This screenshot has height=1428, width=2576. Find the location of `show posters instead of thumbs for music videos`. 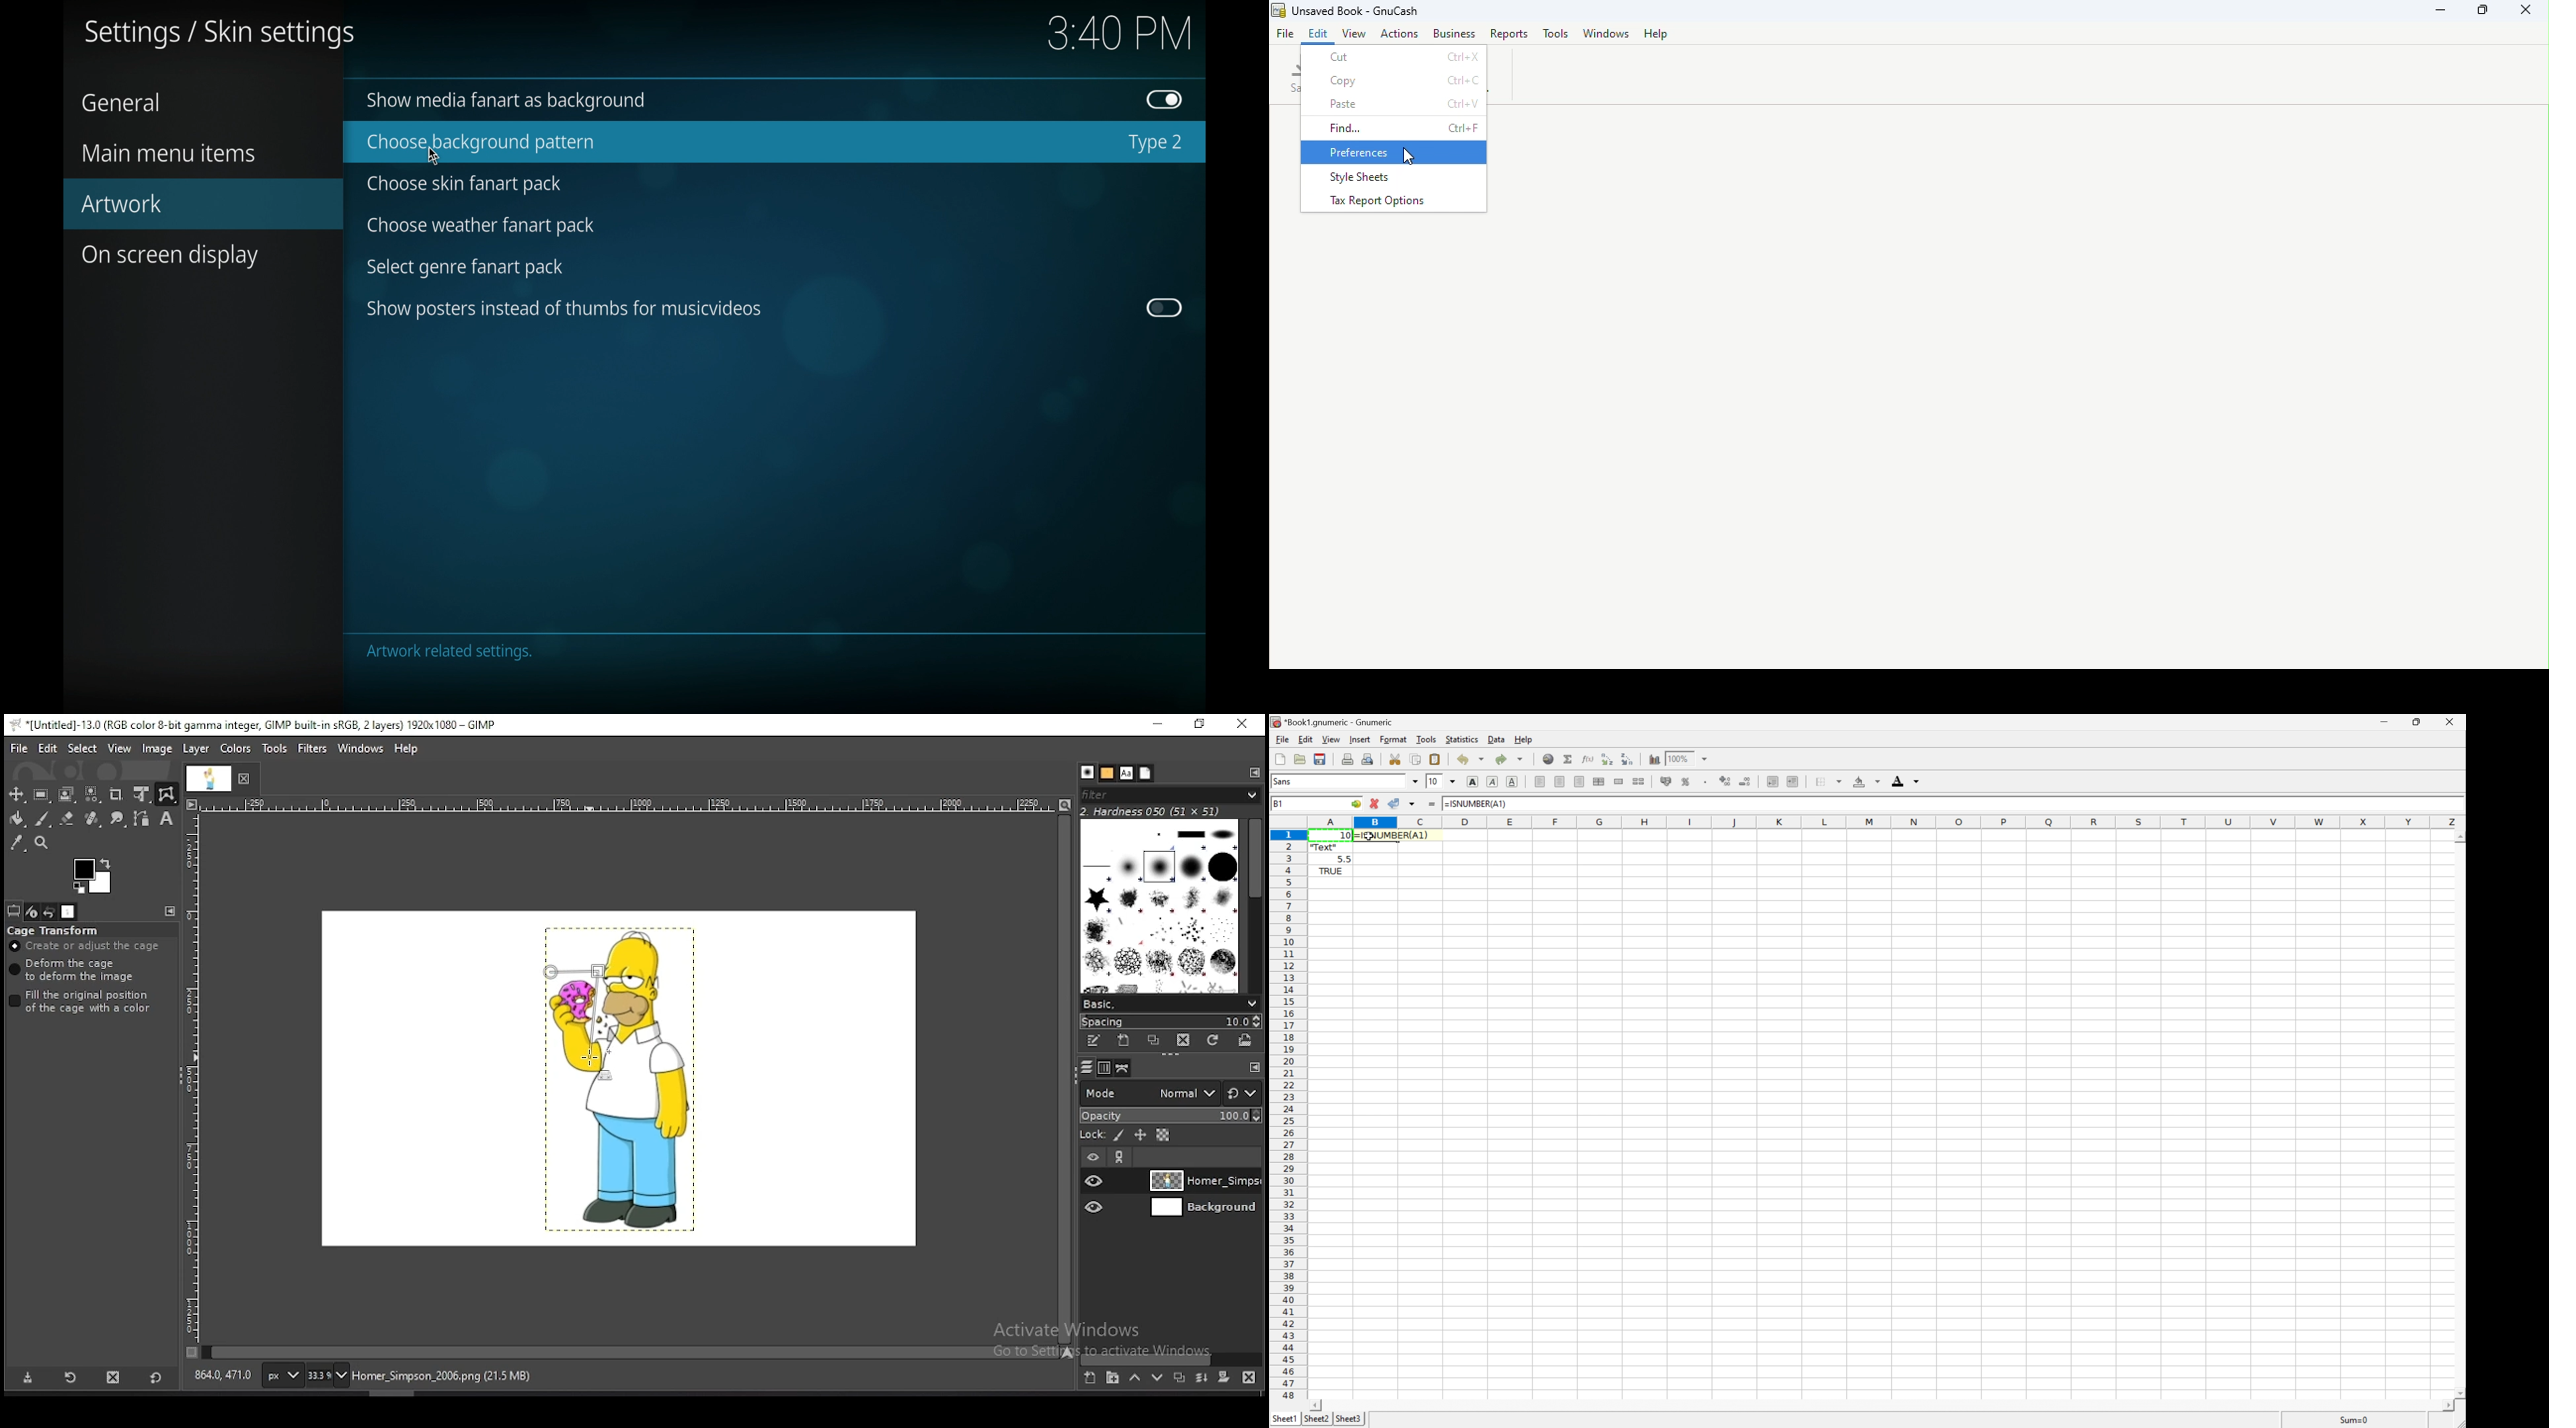

show posters instead of thumbs for music videos is located at coordinates (566, 309).